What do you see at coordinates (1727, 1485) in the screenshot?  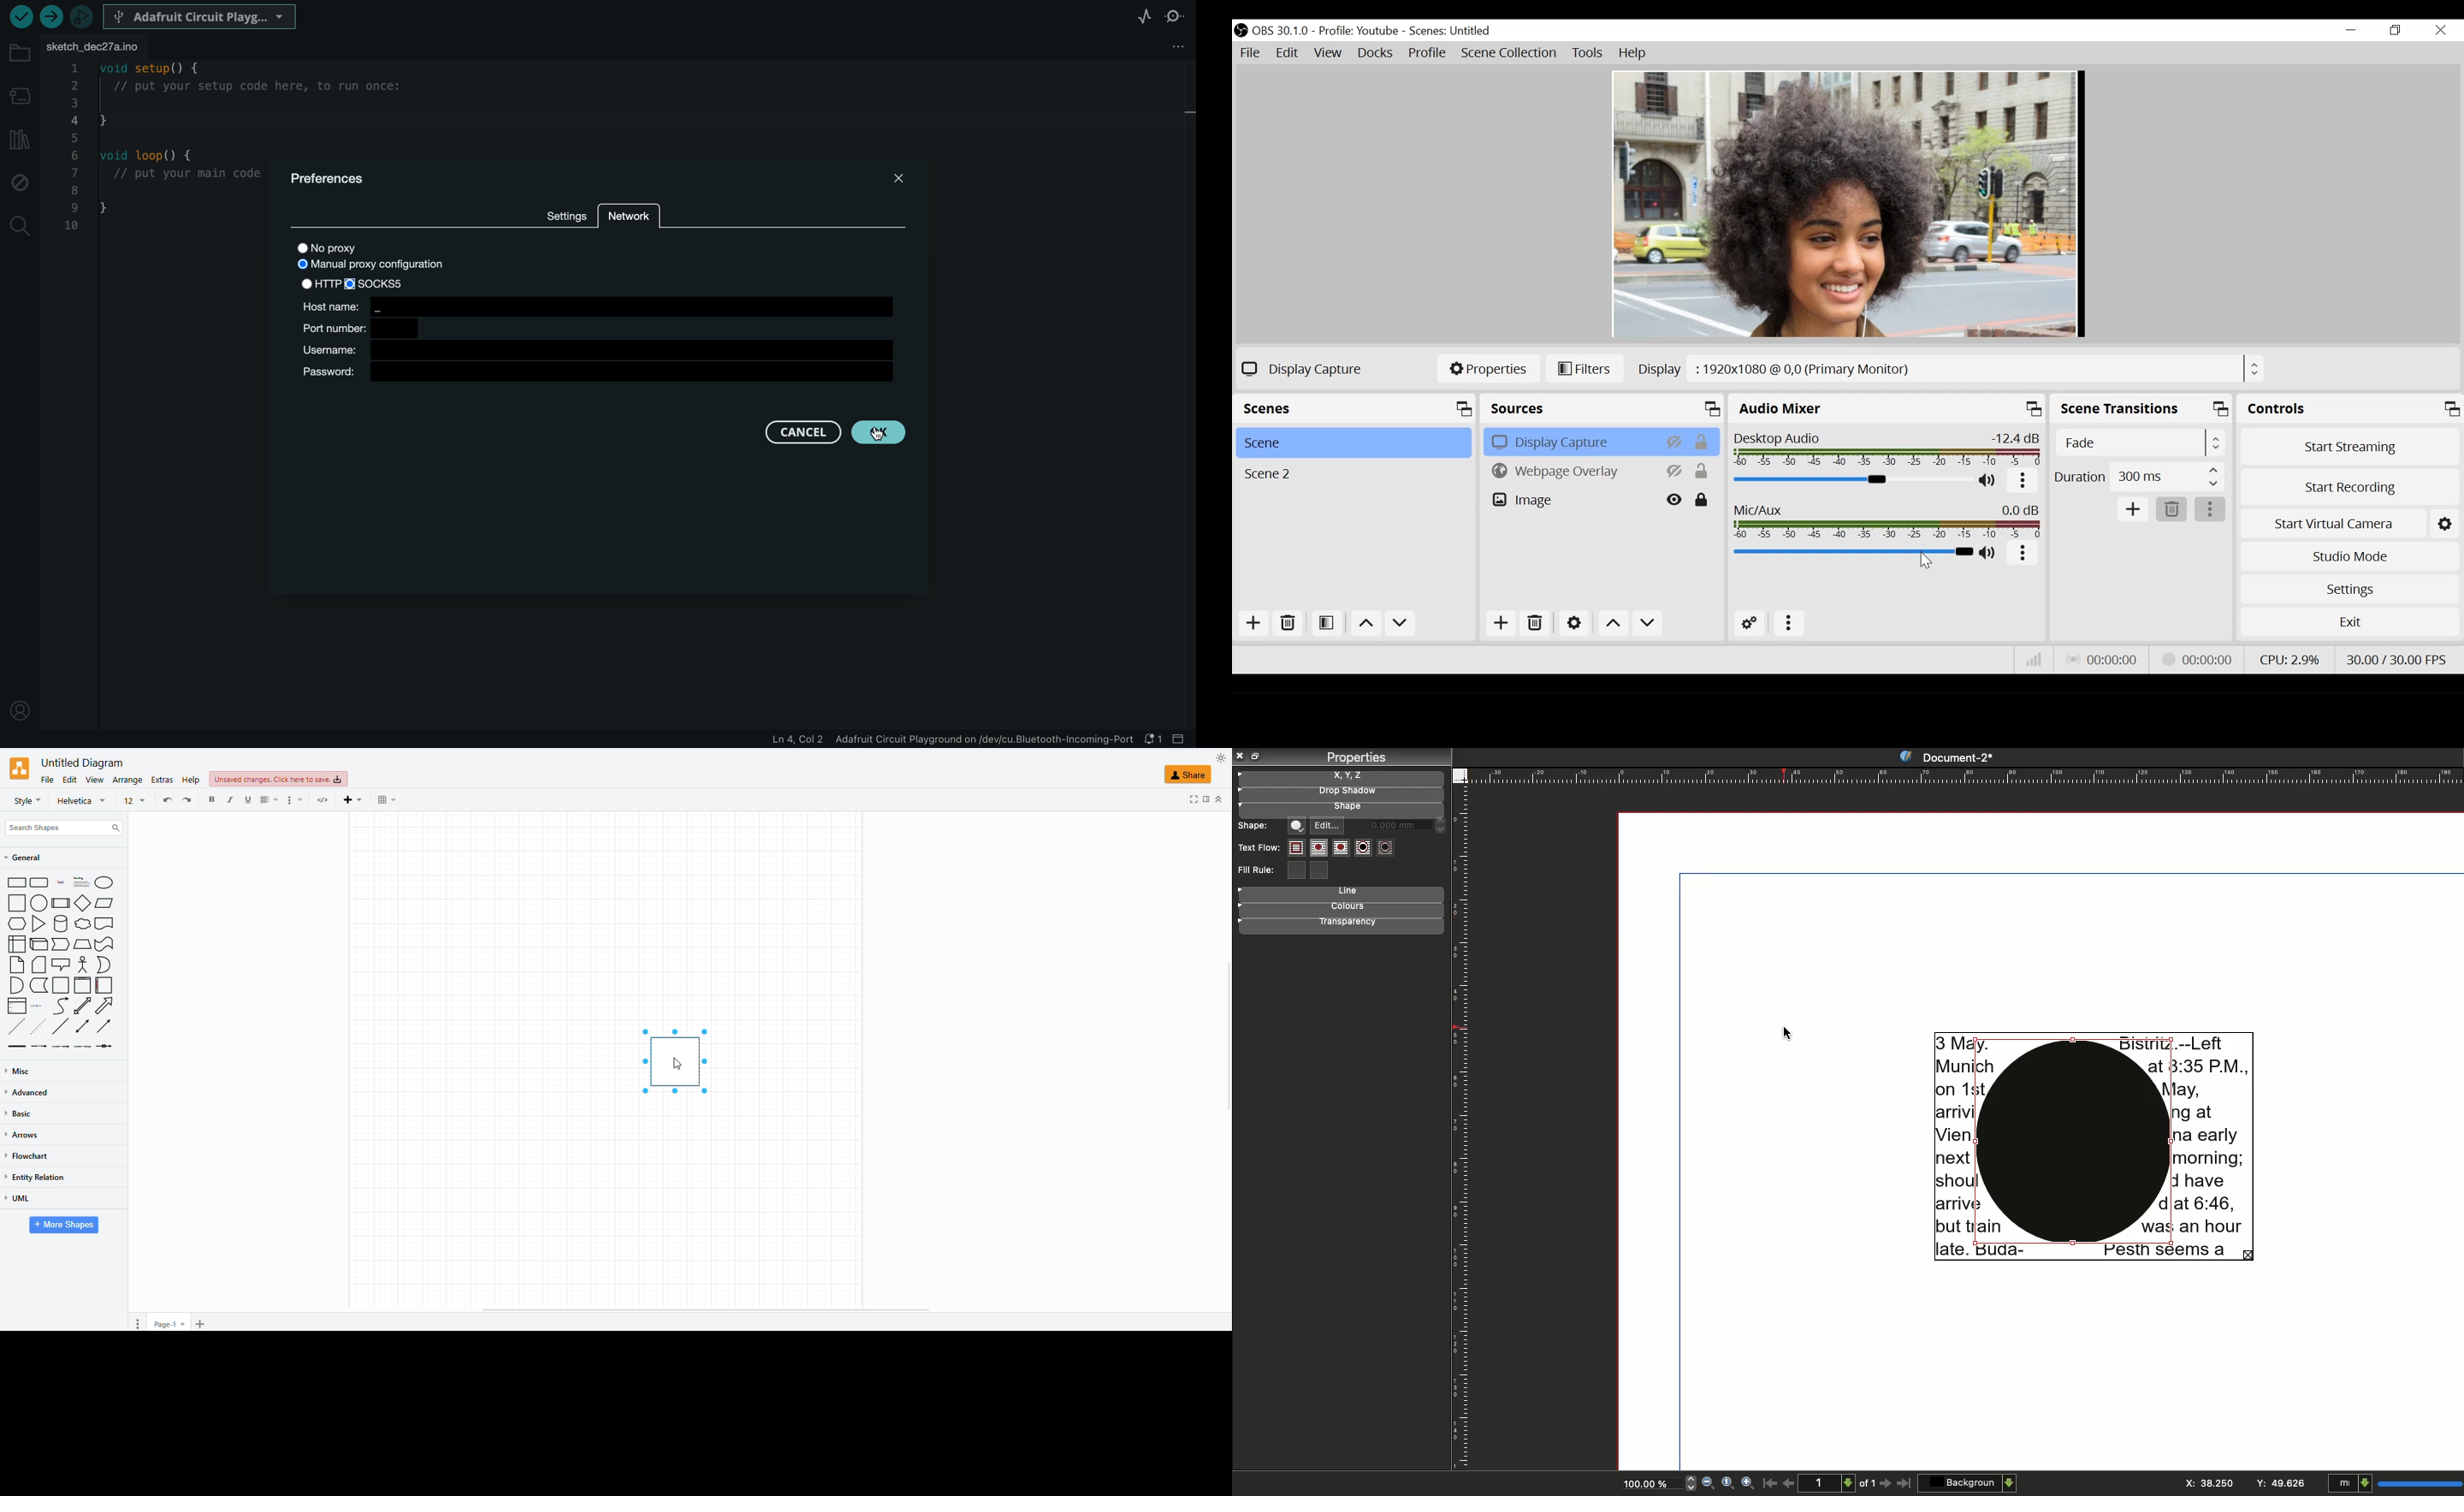 I see `Zoom` at bounding box center [1727, 1485].